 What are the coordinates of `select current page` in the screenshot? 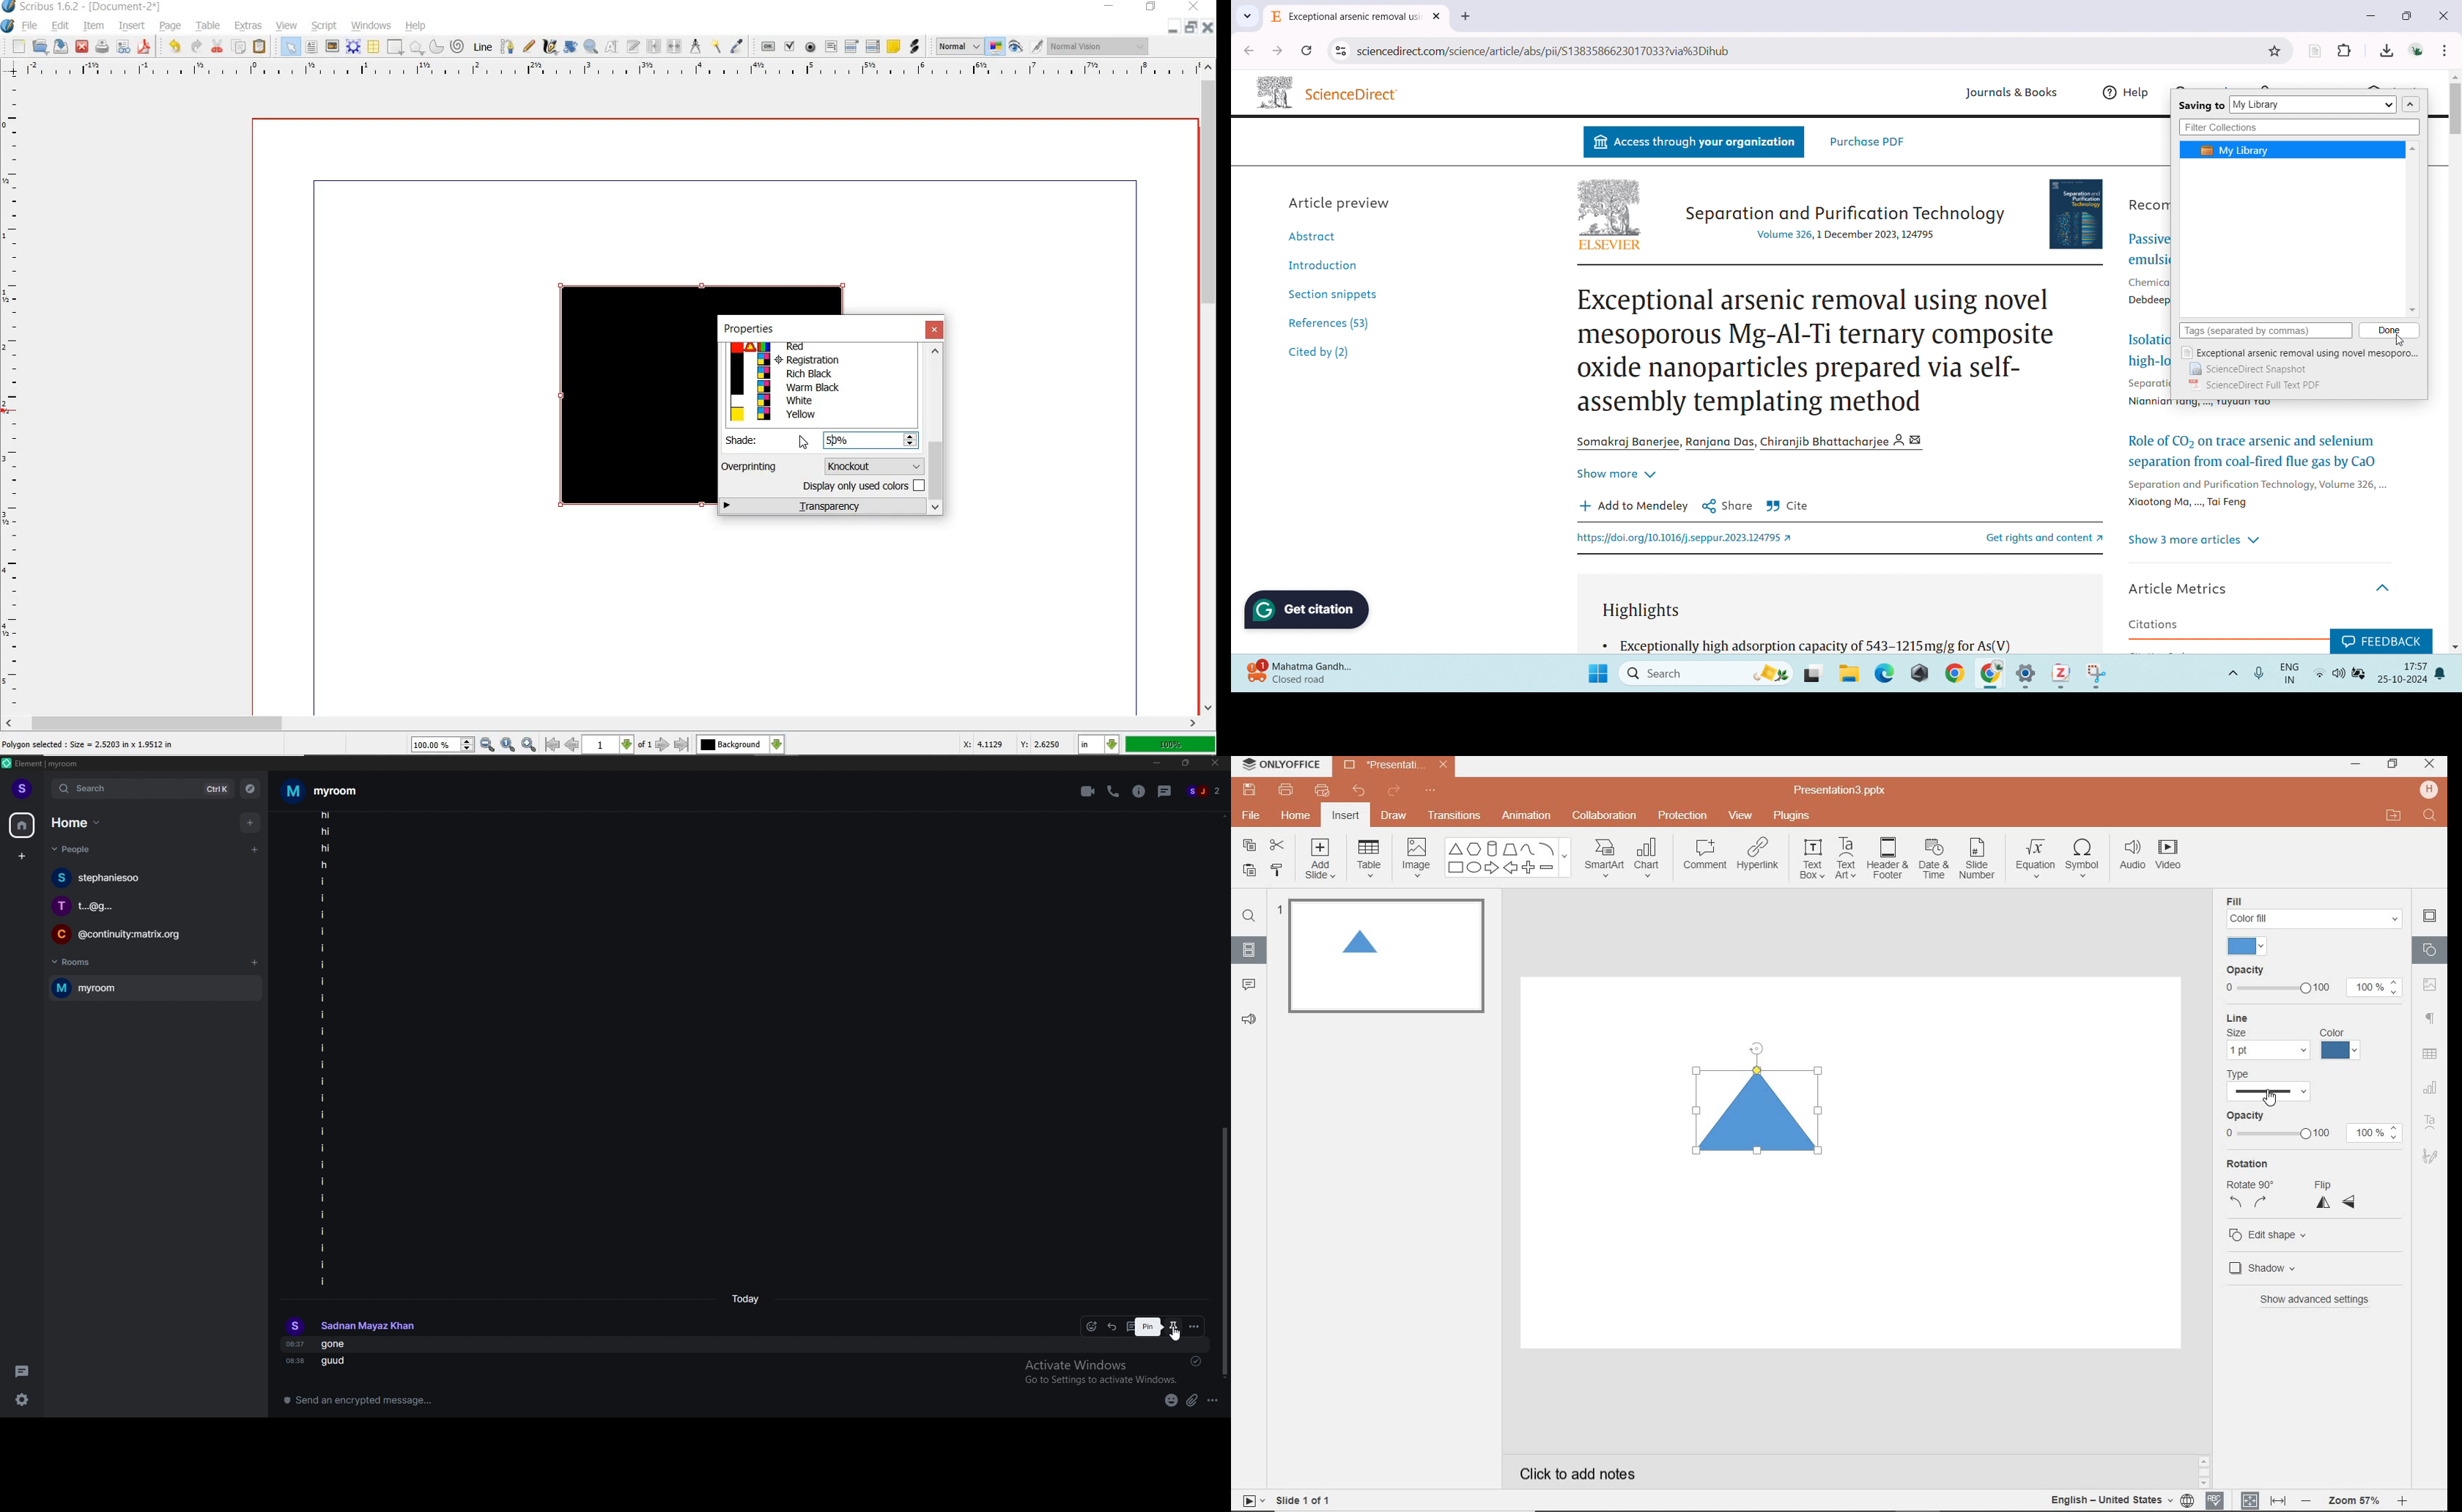 It's located at (617, 745).